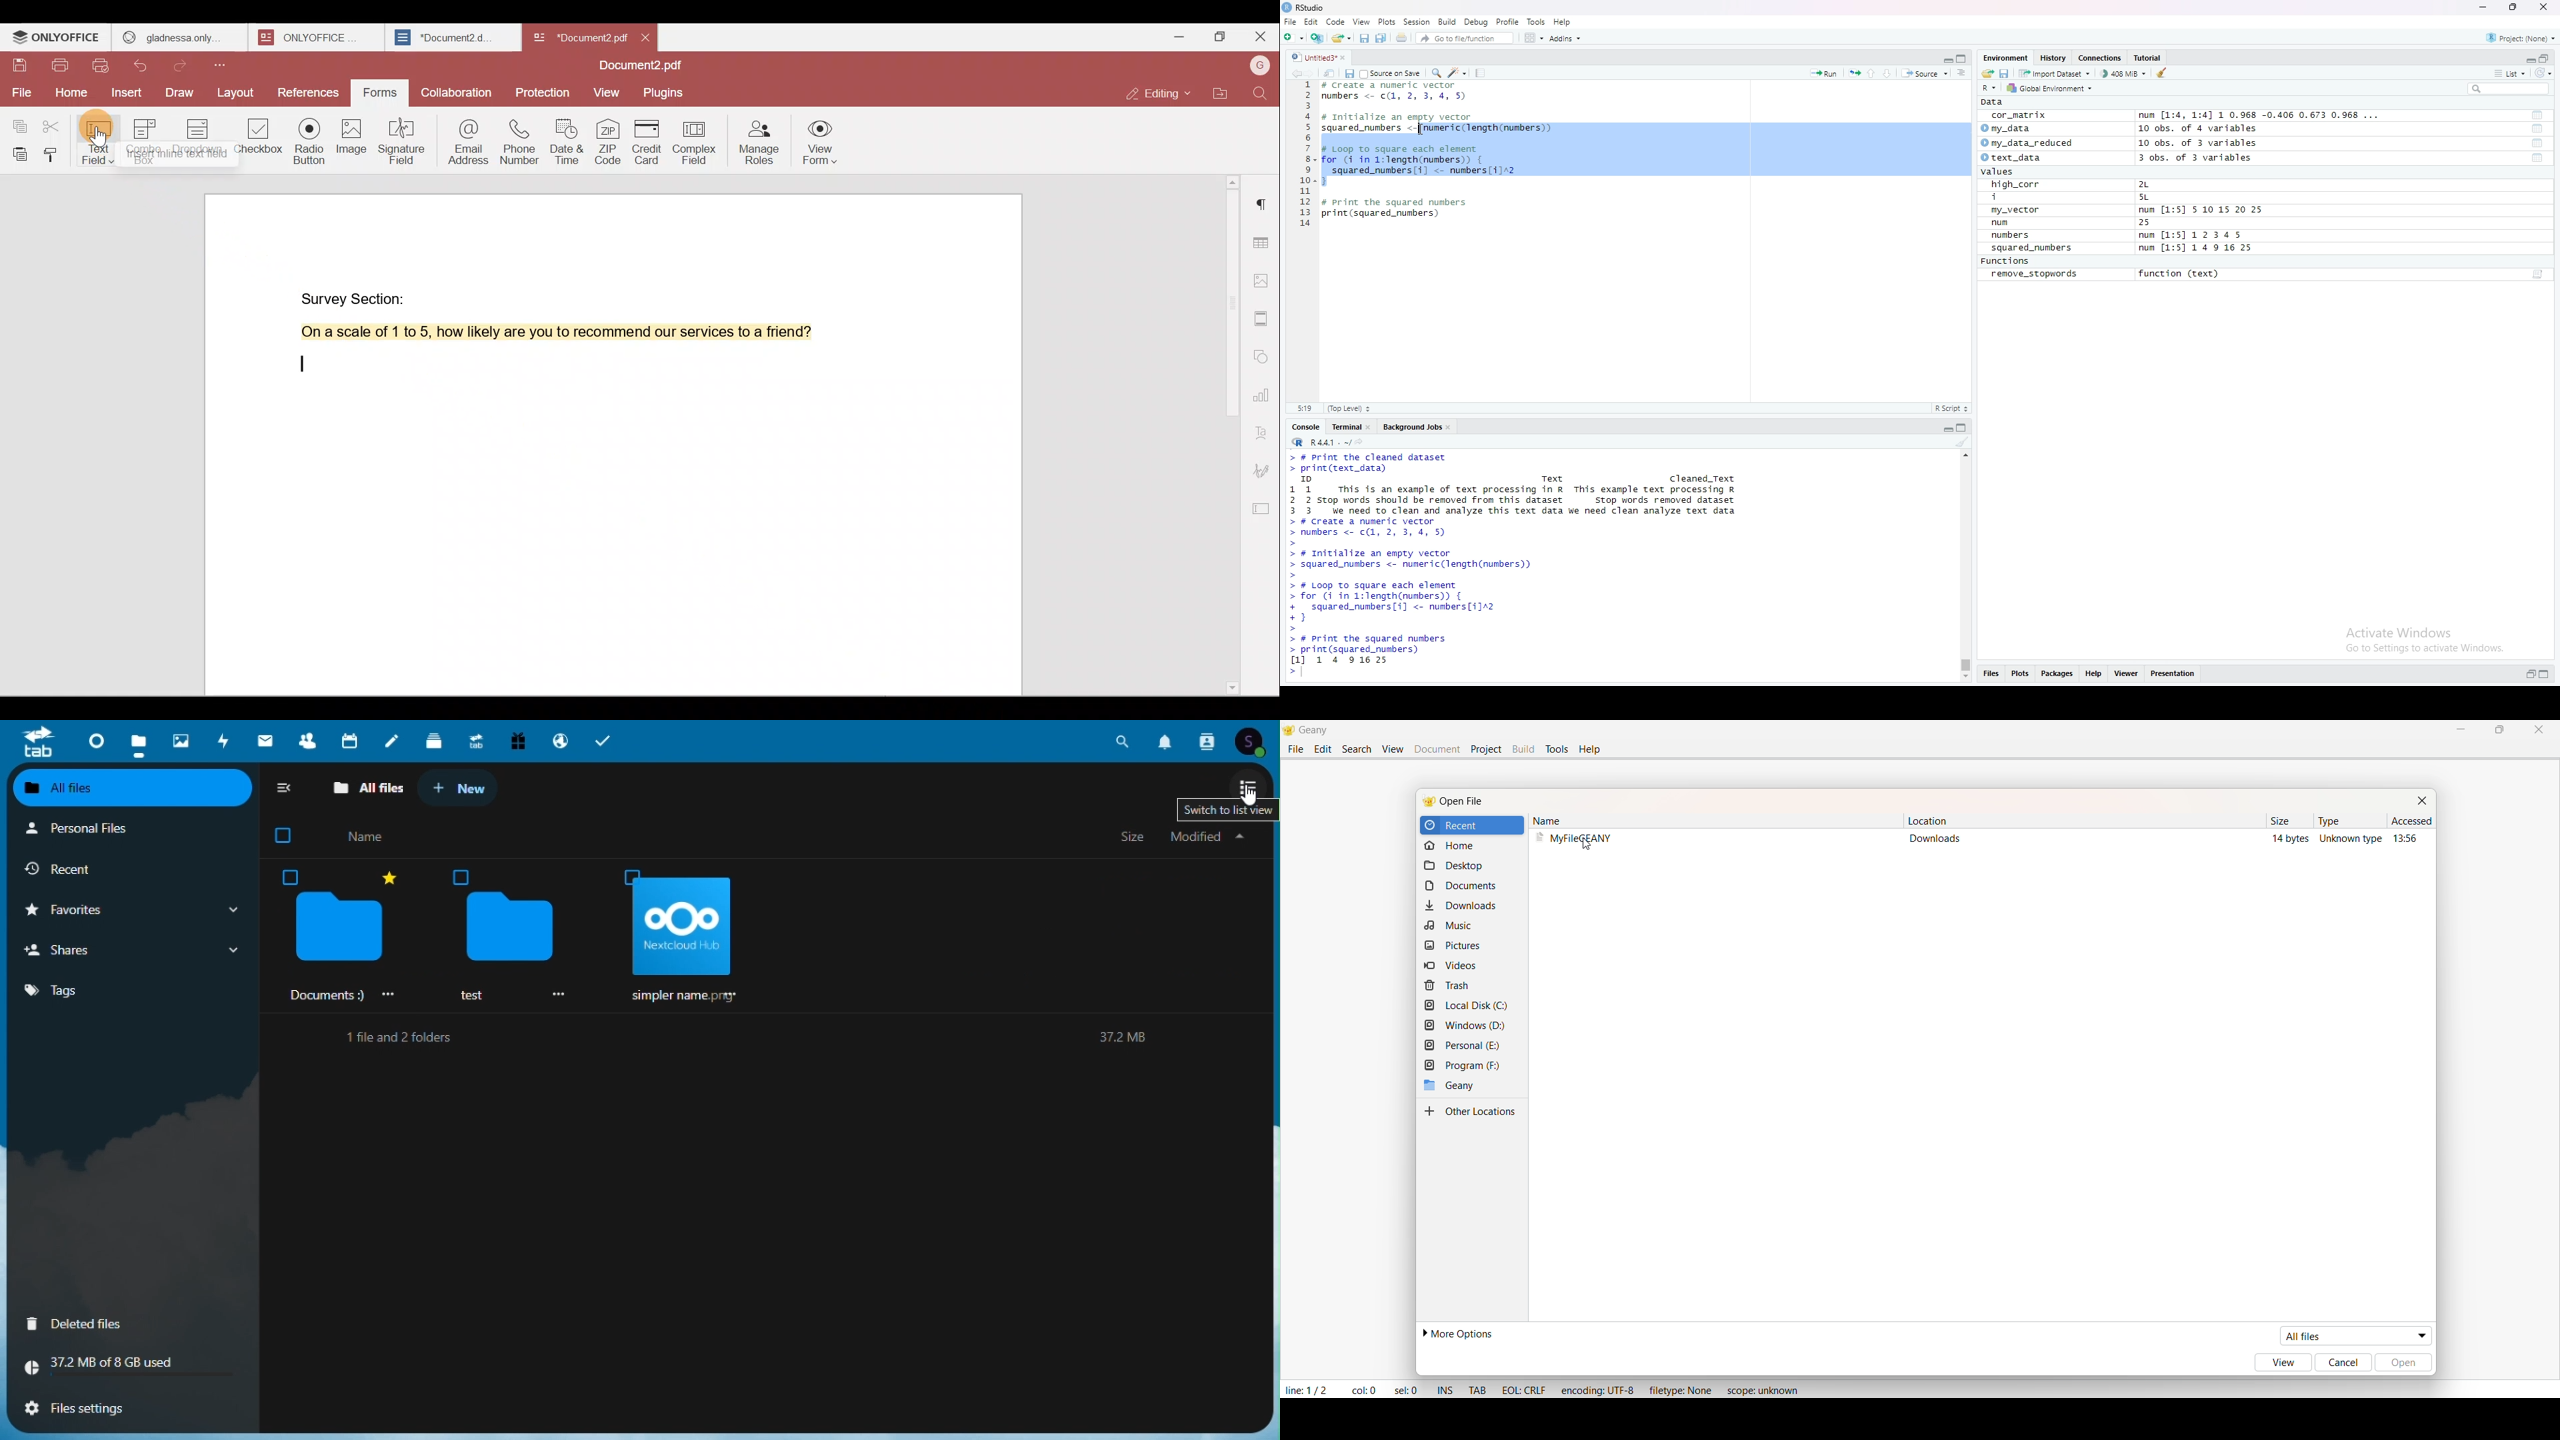 This screenshot has height=1456, width=2576. Describe the element at coordinates (179, 739) in the screenshot. I see `Photos ` at that location.